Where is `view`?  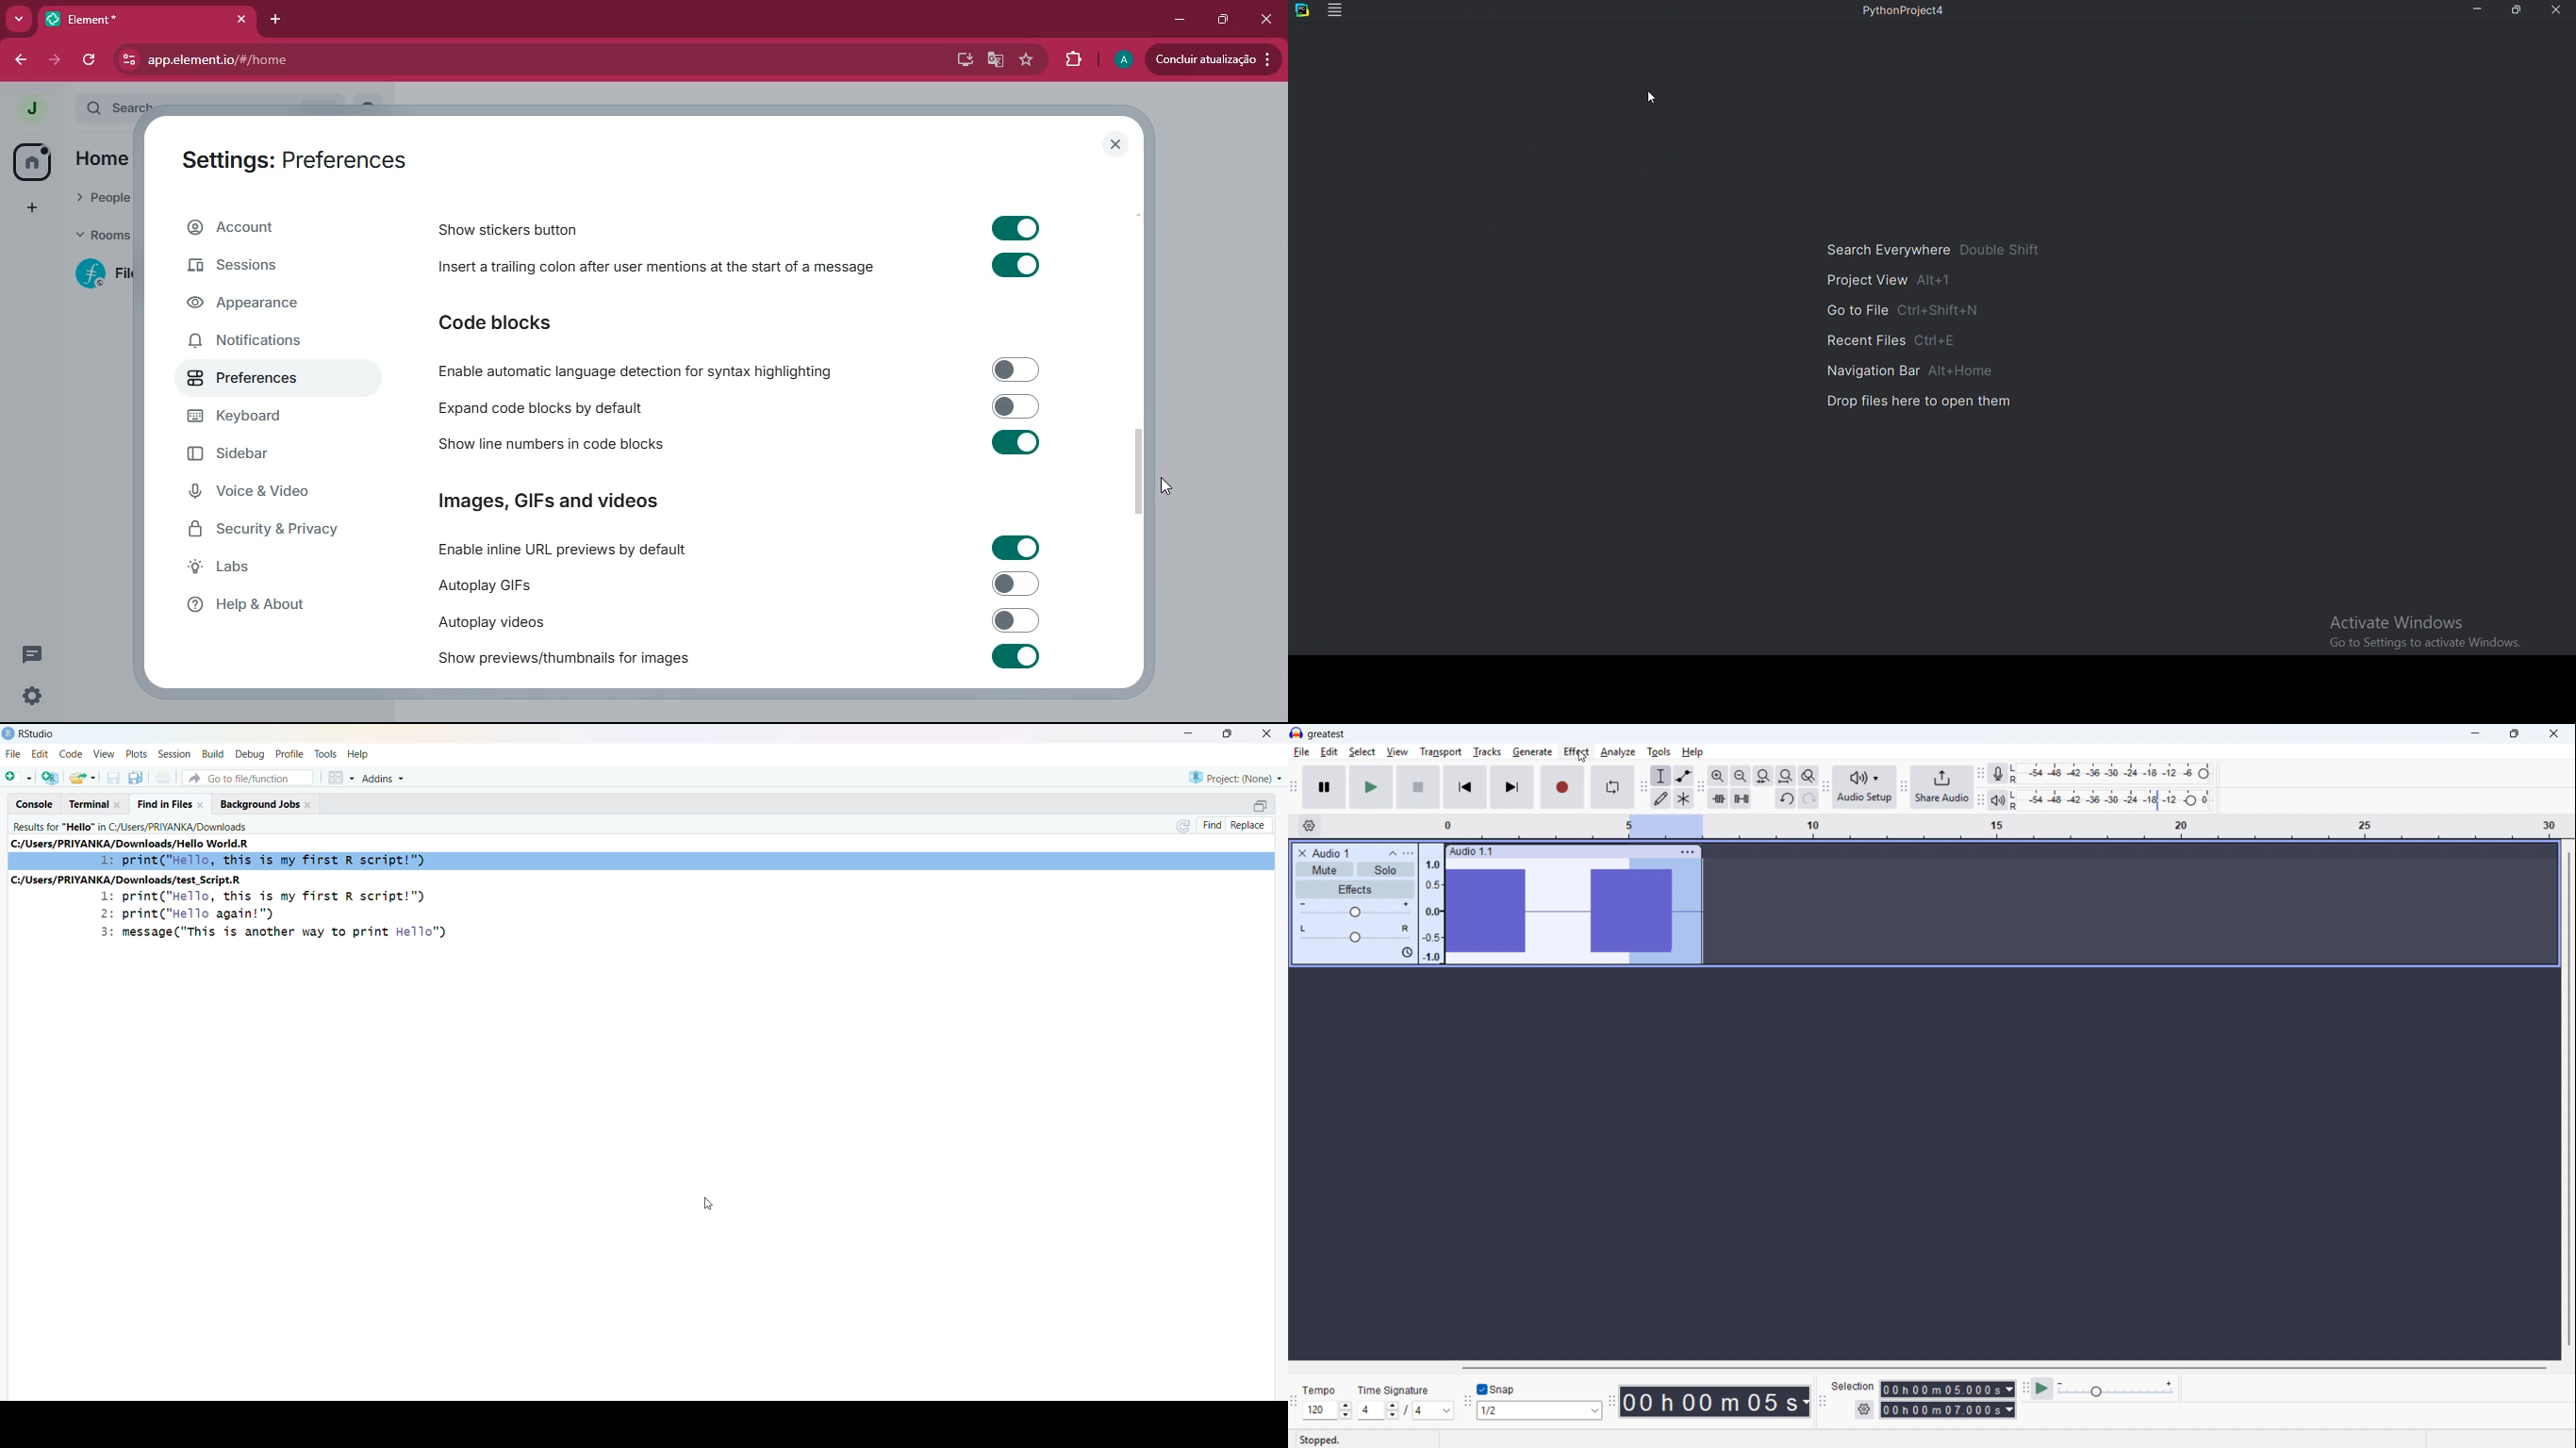 view is located at coordinates (104, 753).